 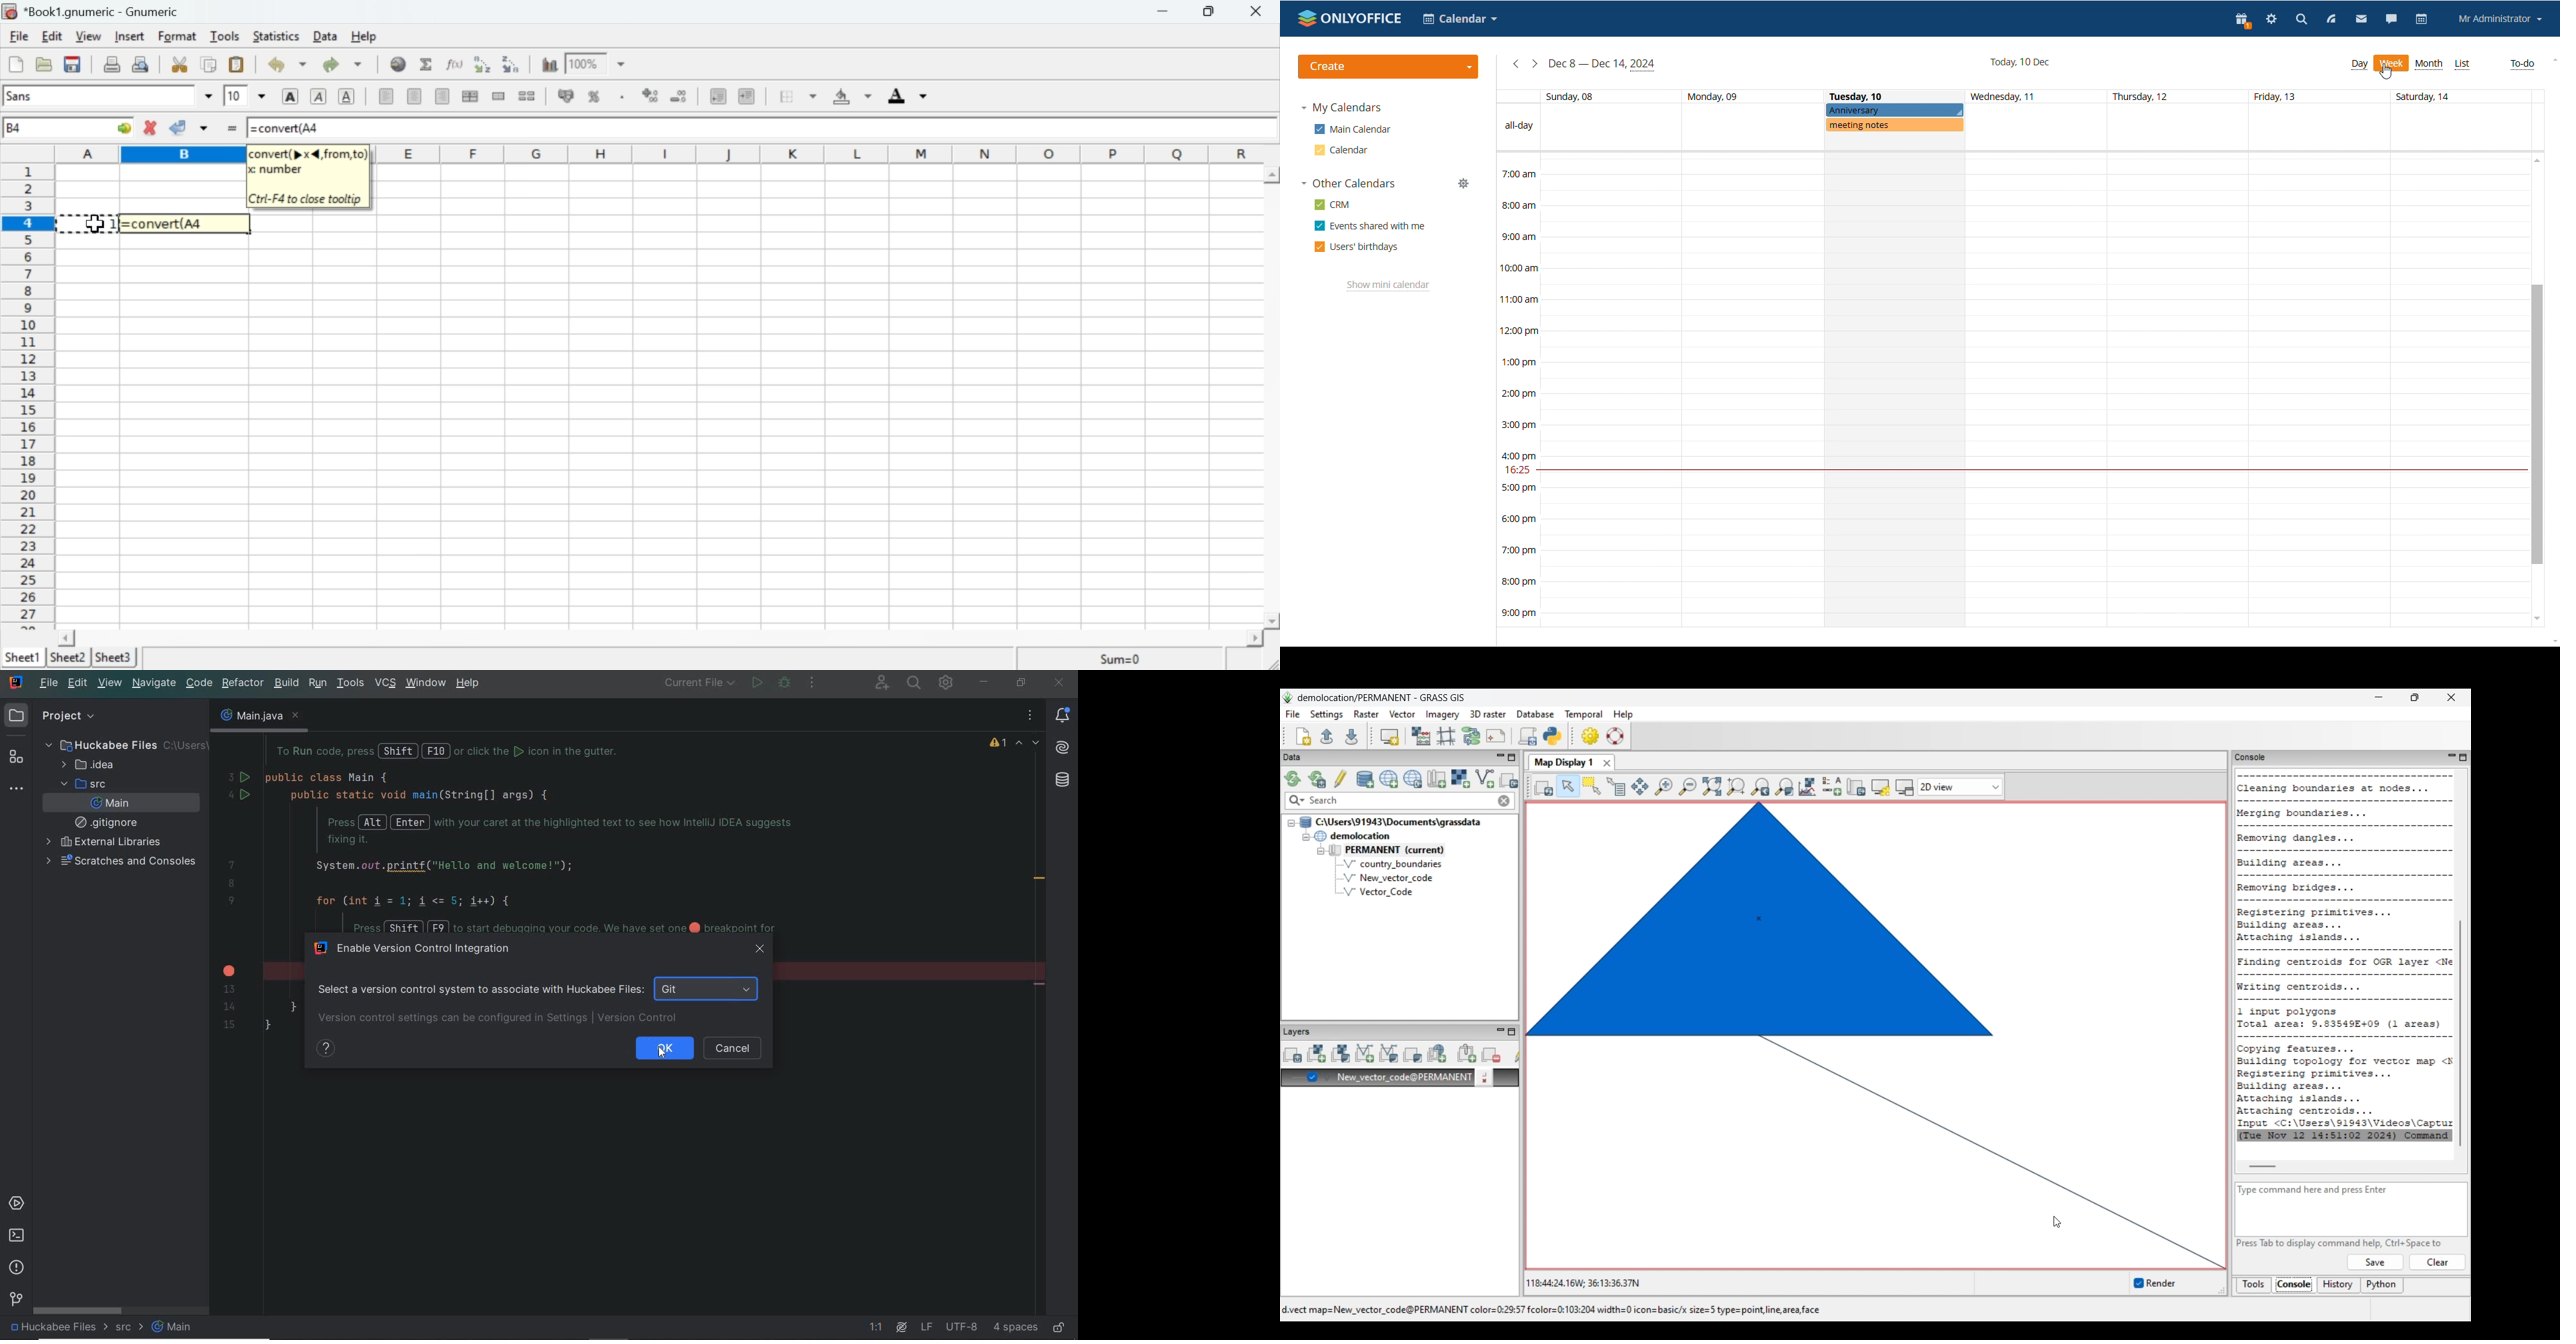 I want to click on recent files, tab actions, so click(x=1031, y=718).